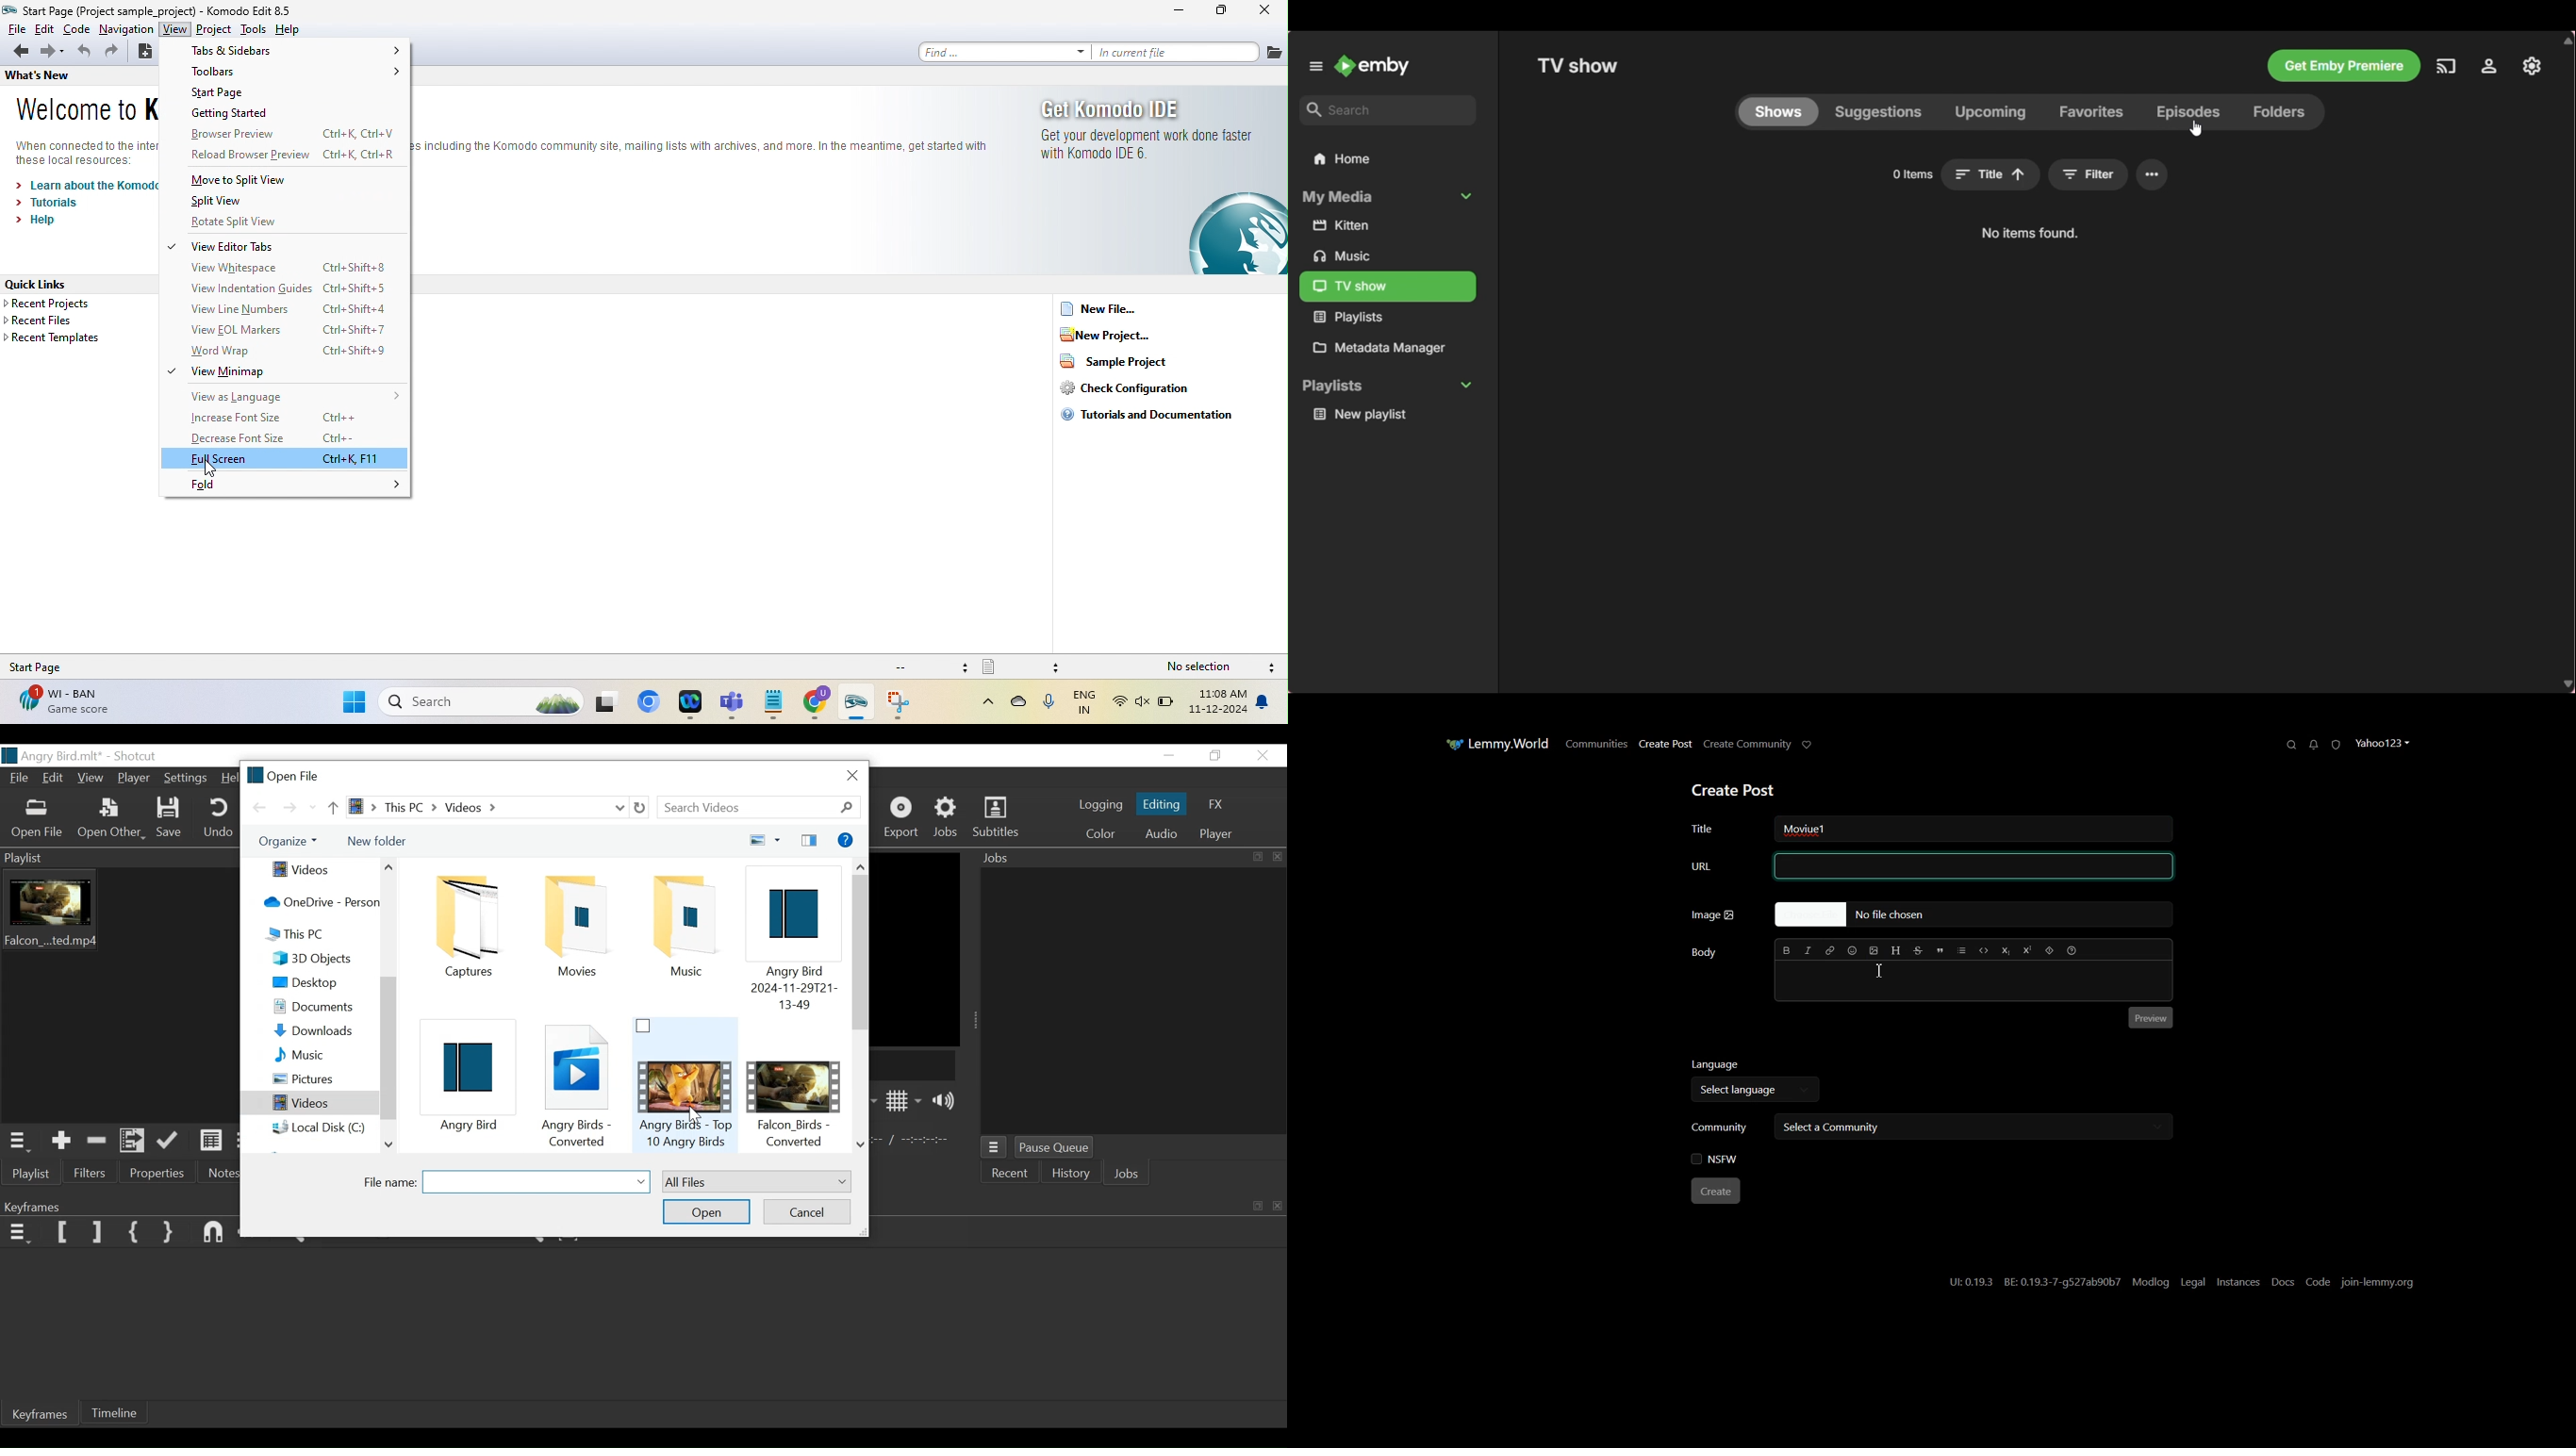 This screenshot has width=2576, height=1456. Describe the element at coordinates (55, 778) in the screenshot. I see `Edit` at that location.